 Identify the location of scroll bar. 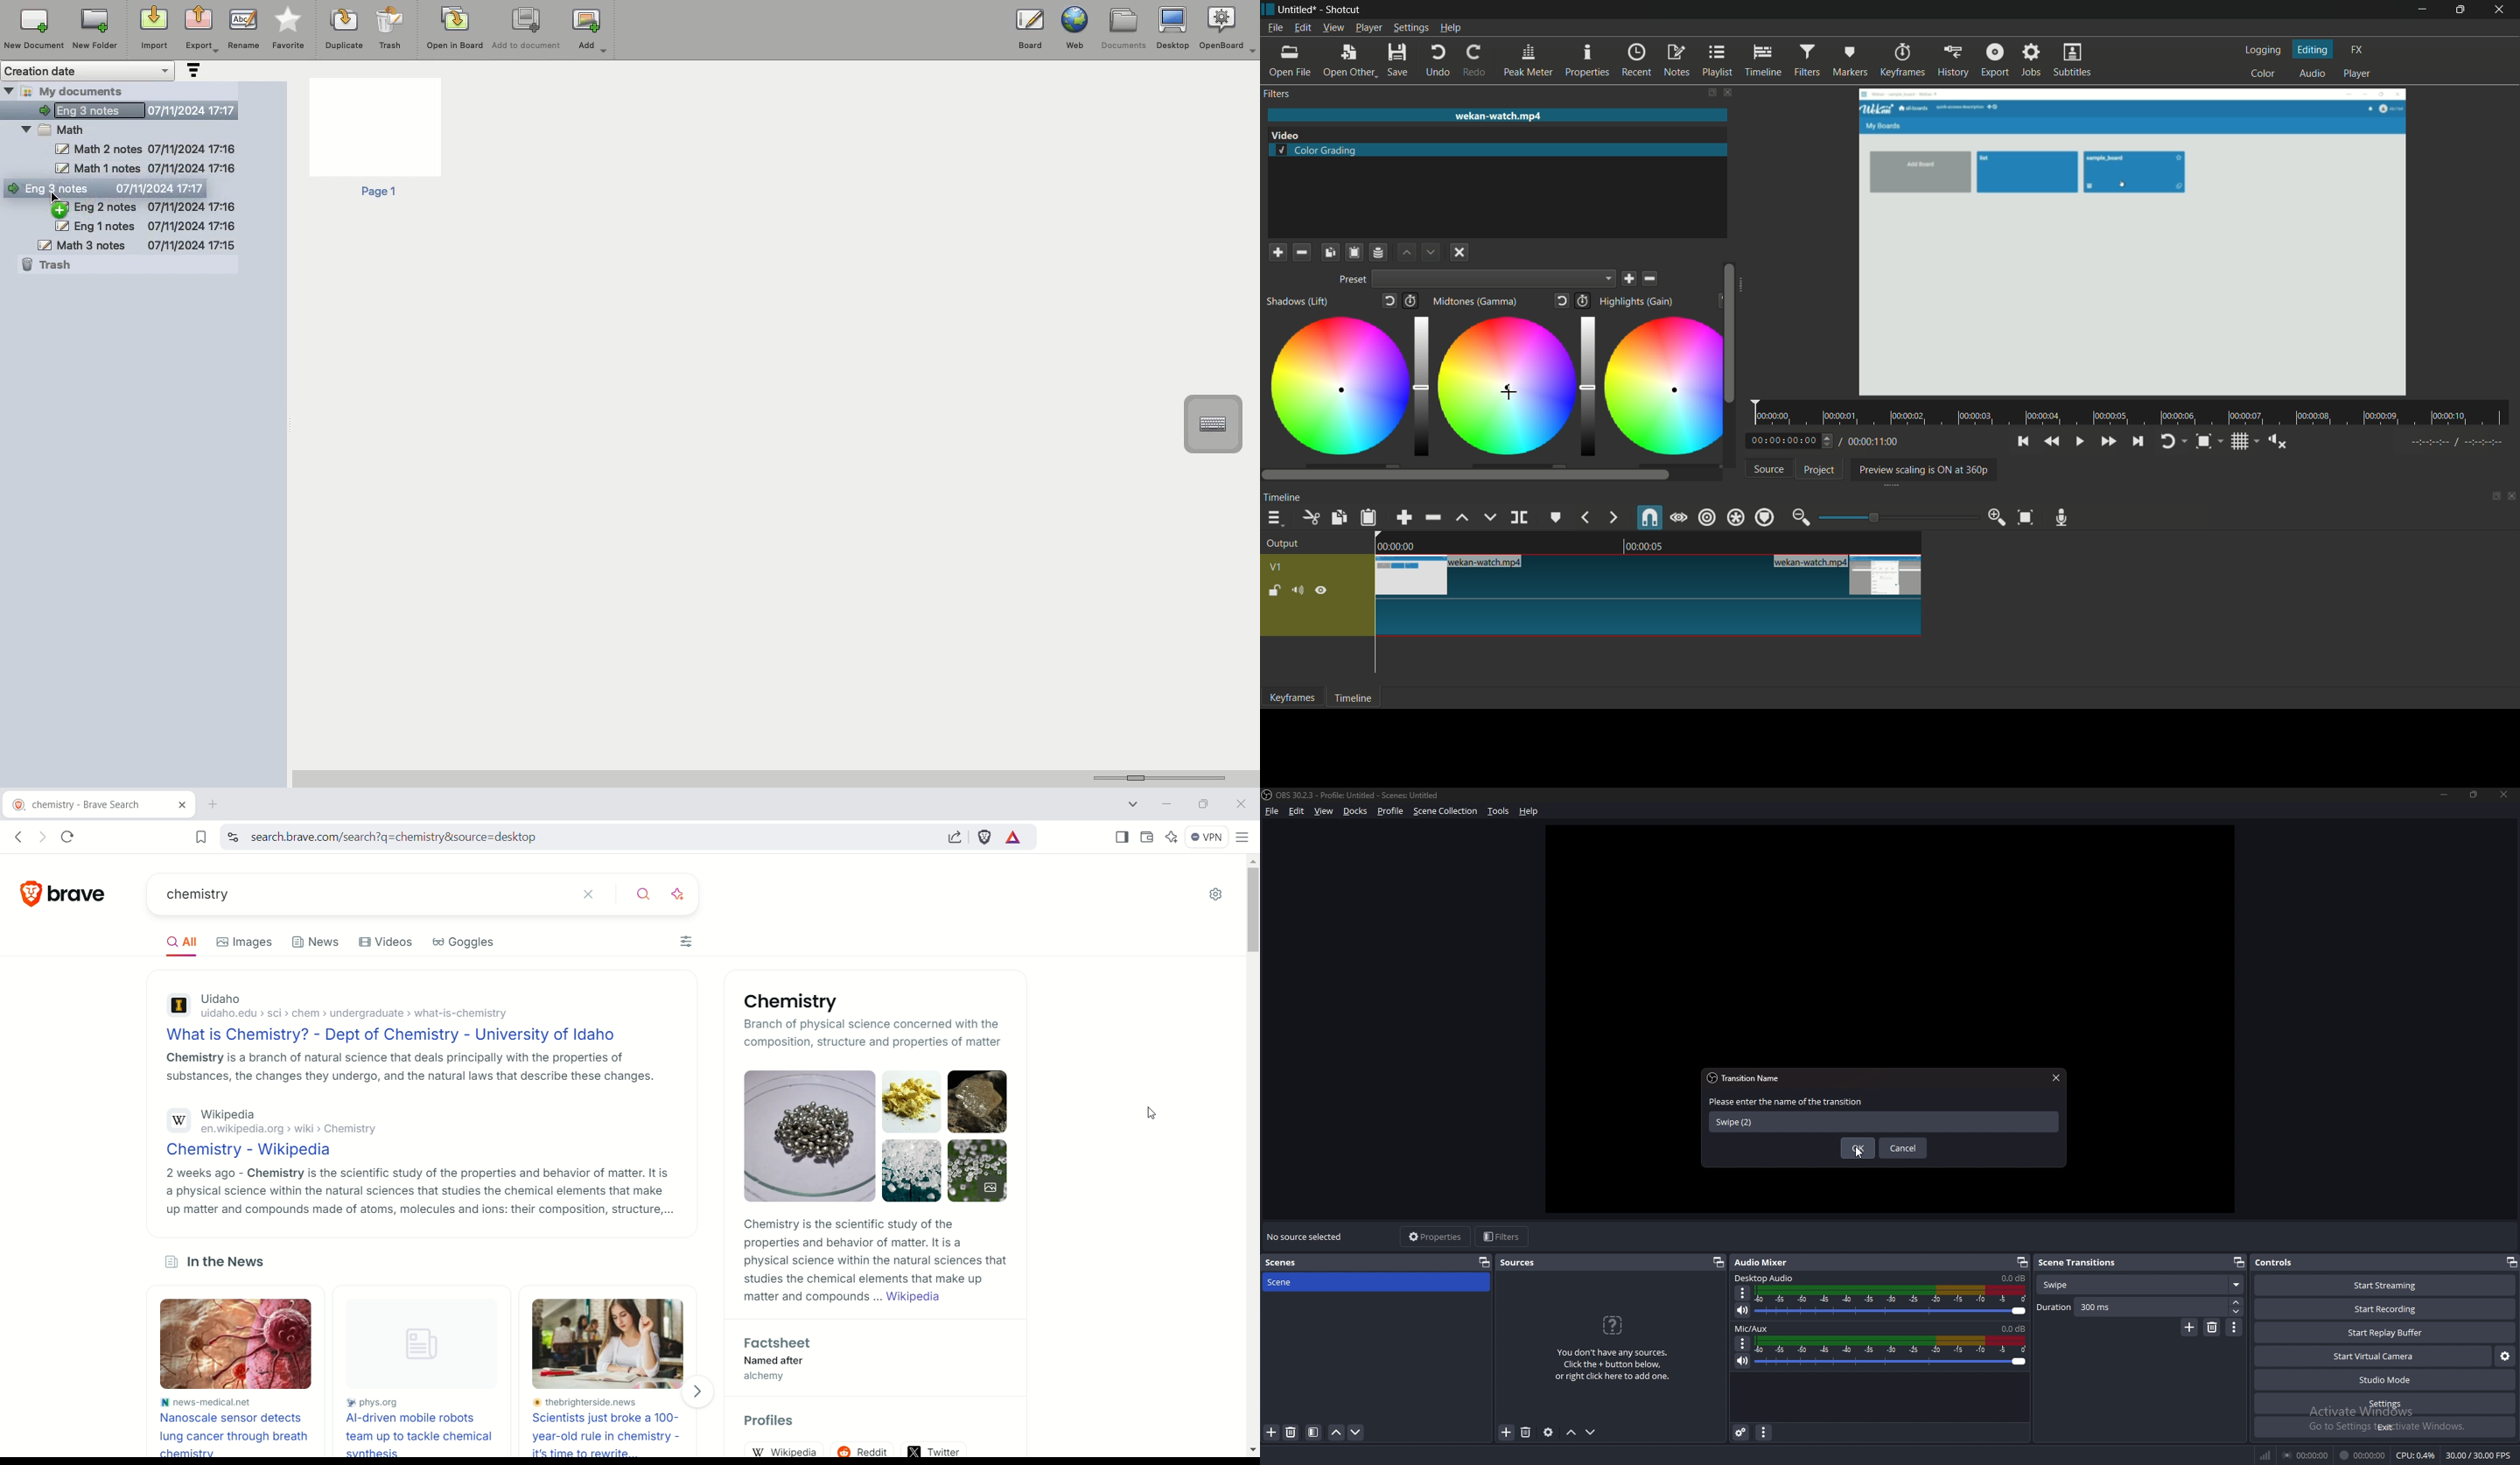
(1728, 333).